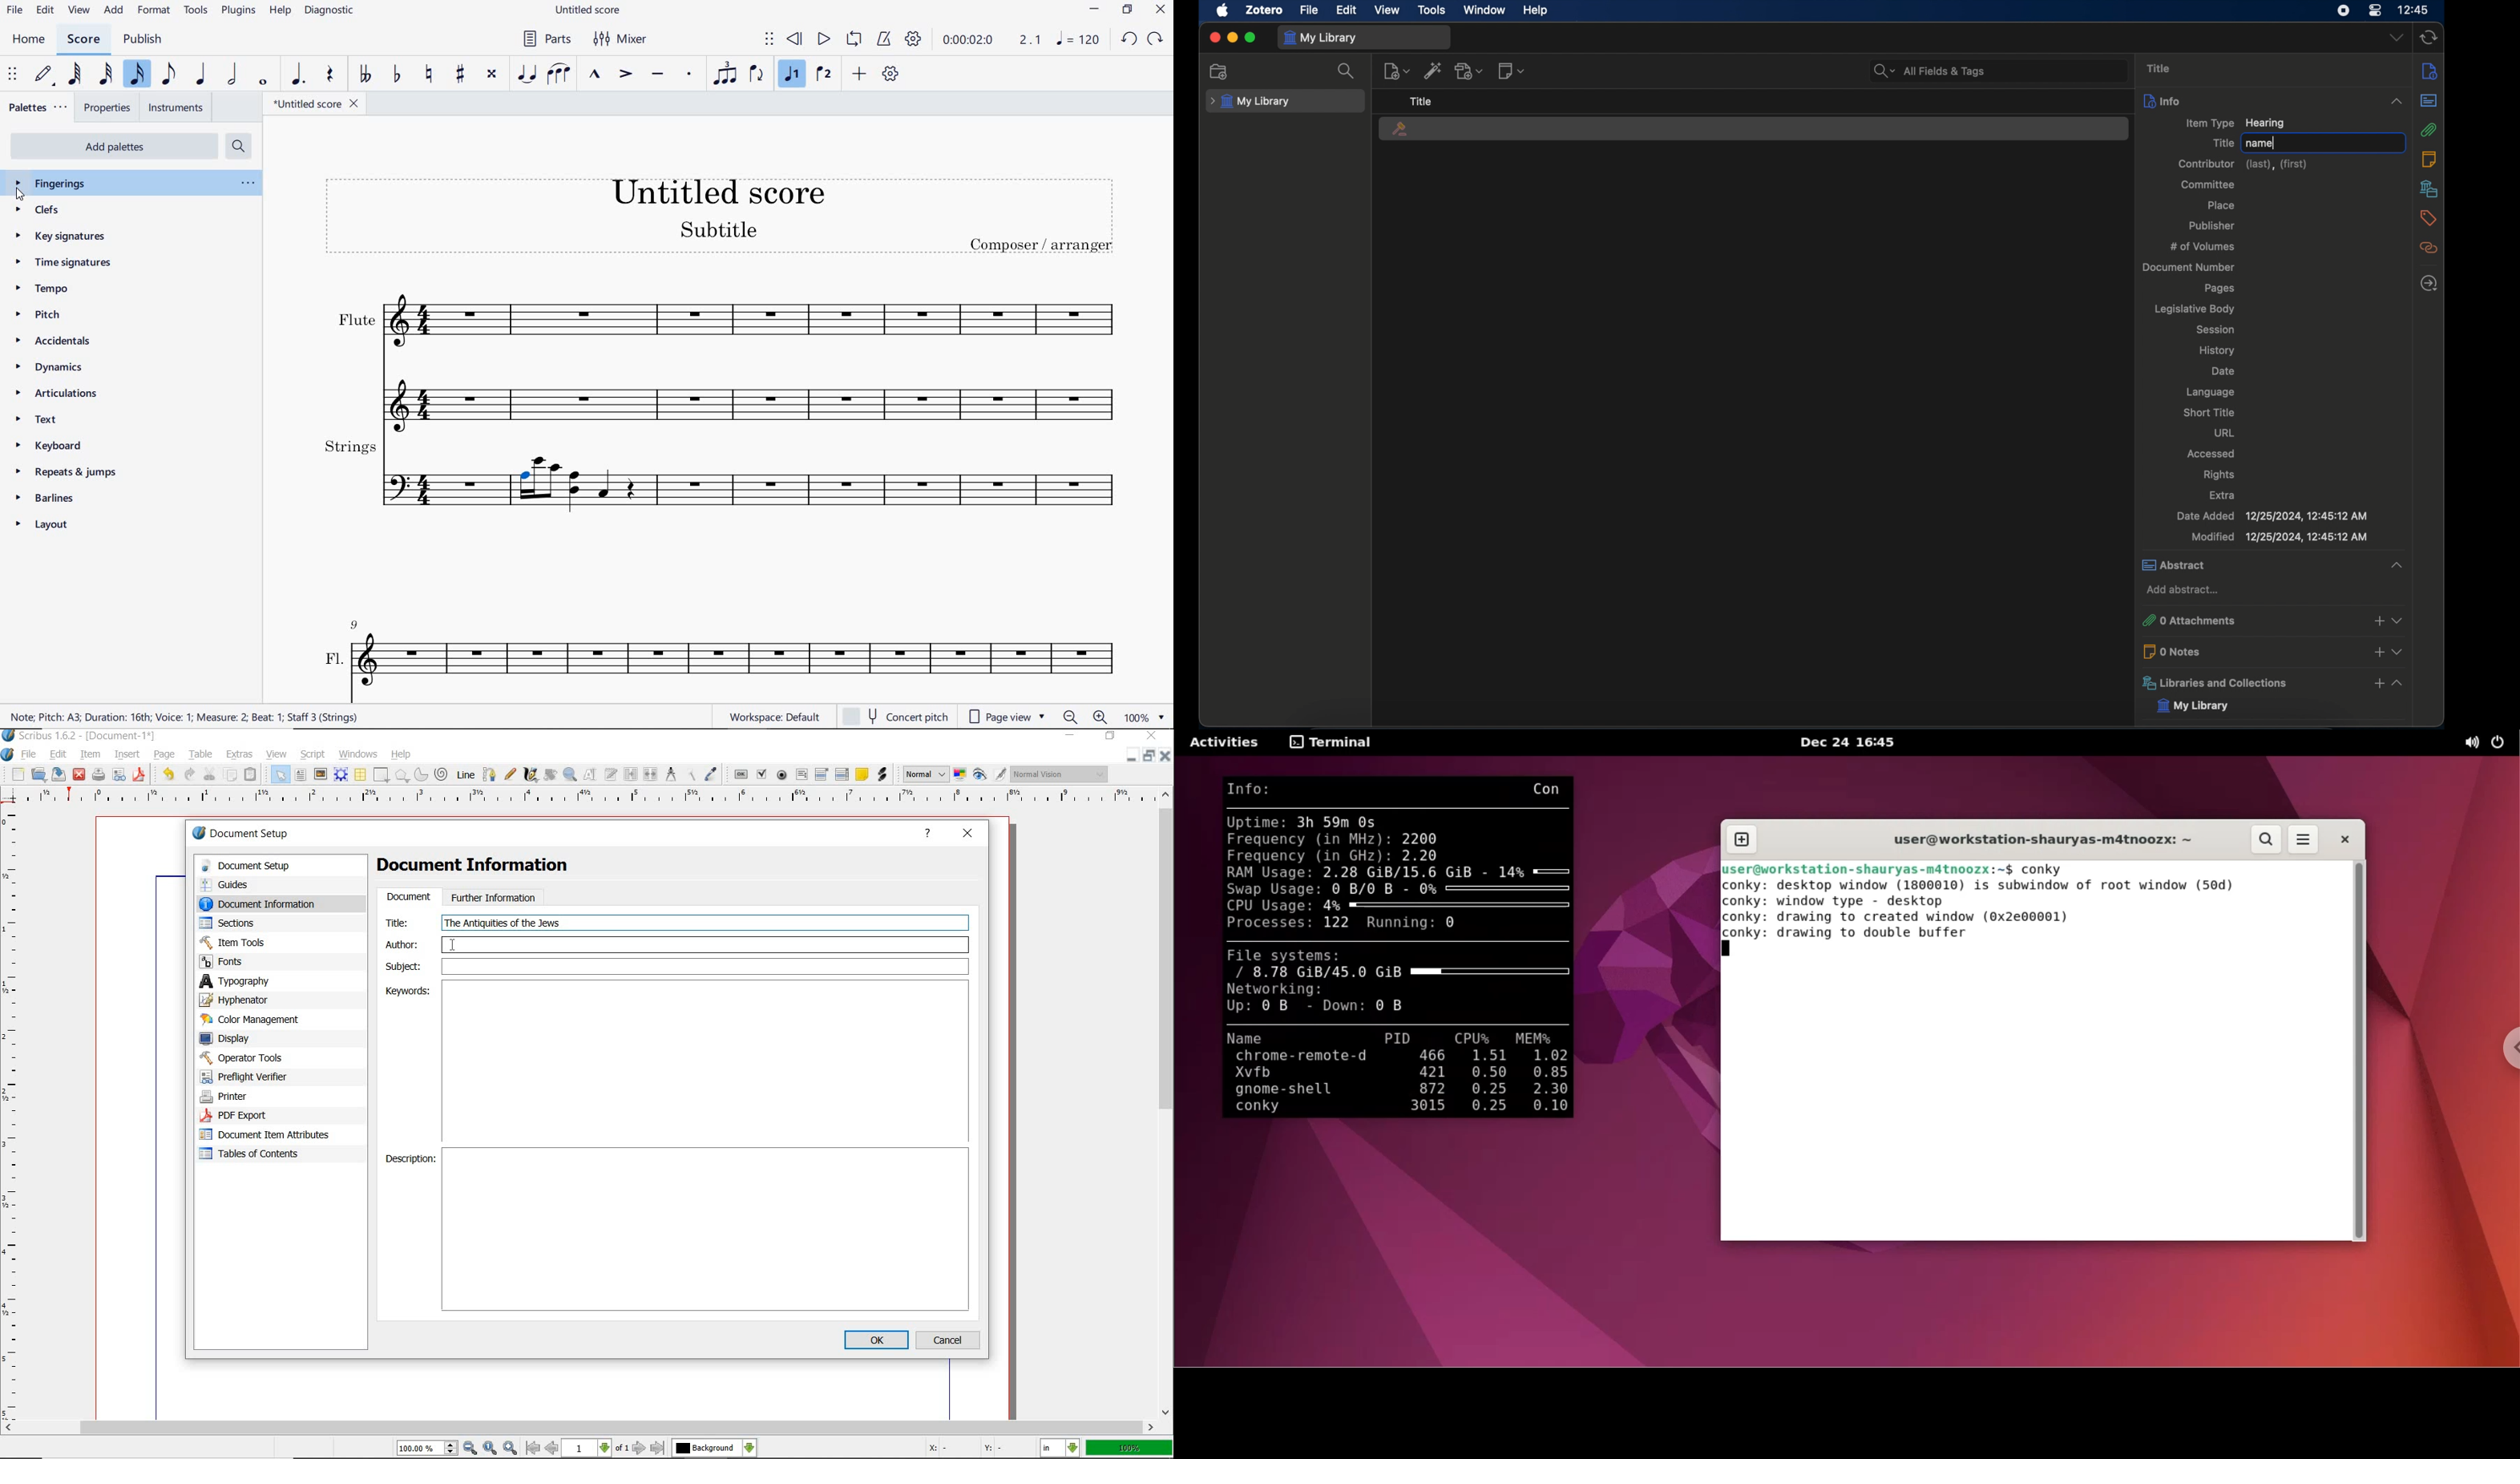 The width and height of the screenshot is (2520, 1484). Describe the element at coordinates (17, 774) in the screenshot. I see `new` at that location.